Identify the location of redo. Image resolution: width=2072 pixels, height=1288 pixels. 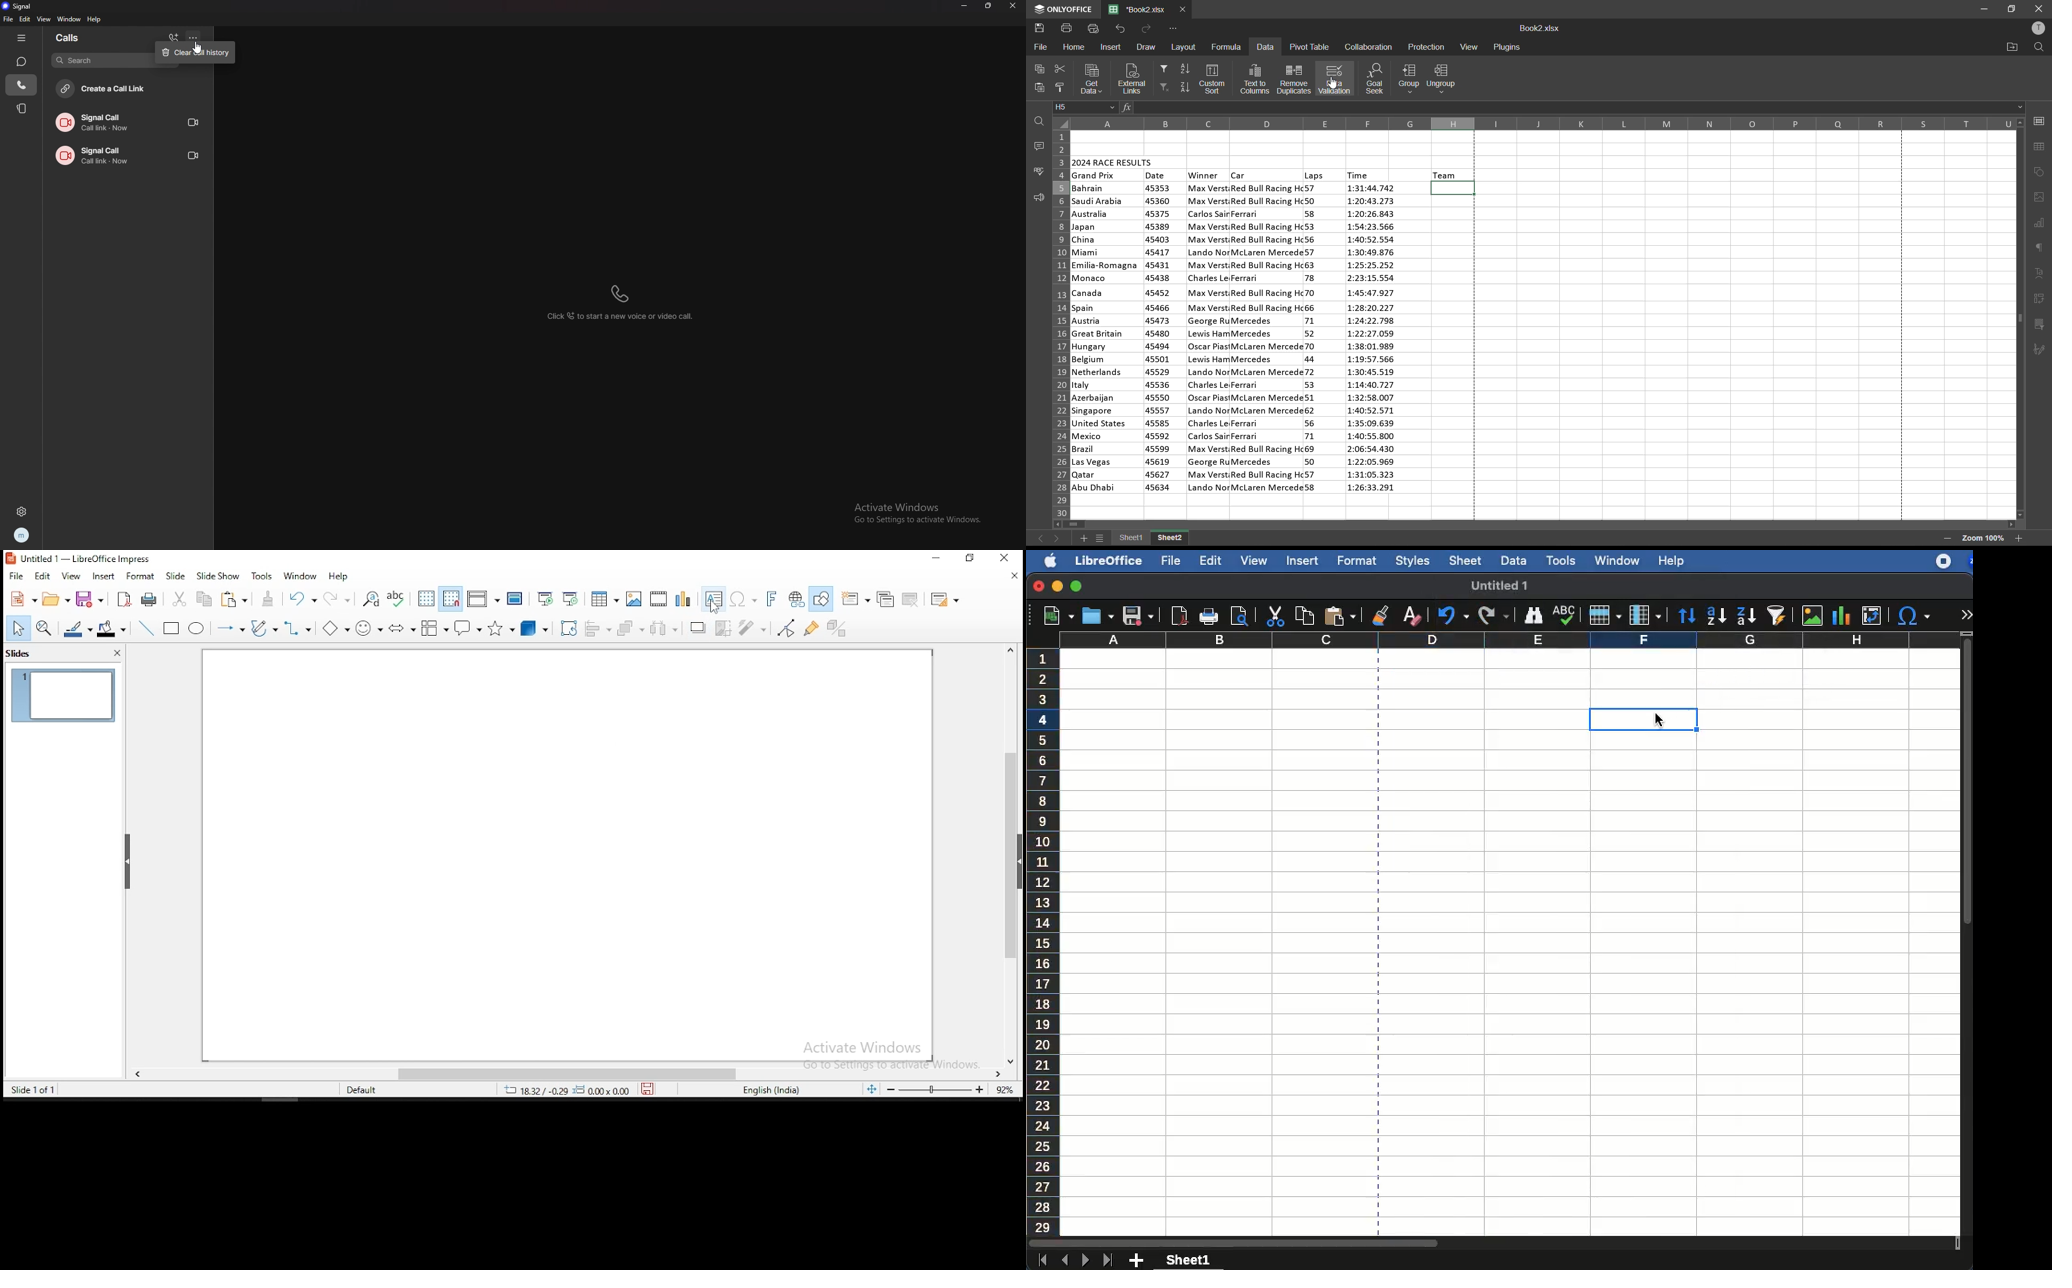
(1494, 616).